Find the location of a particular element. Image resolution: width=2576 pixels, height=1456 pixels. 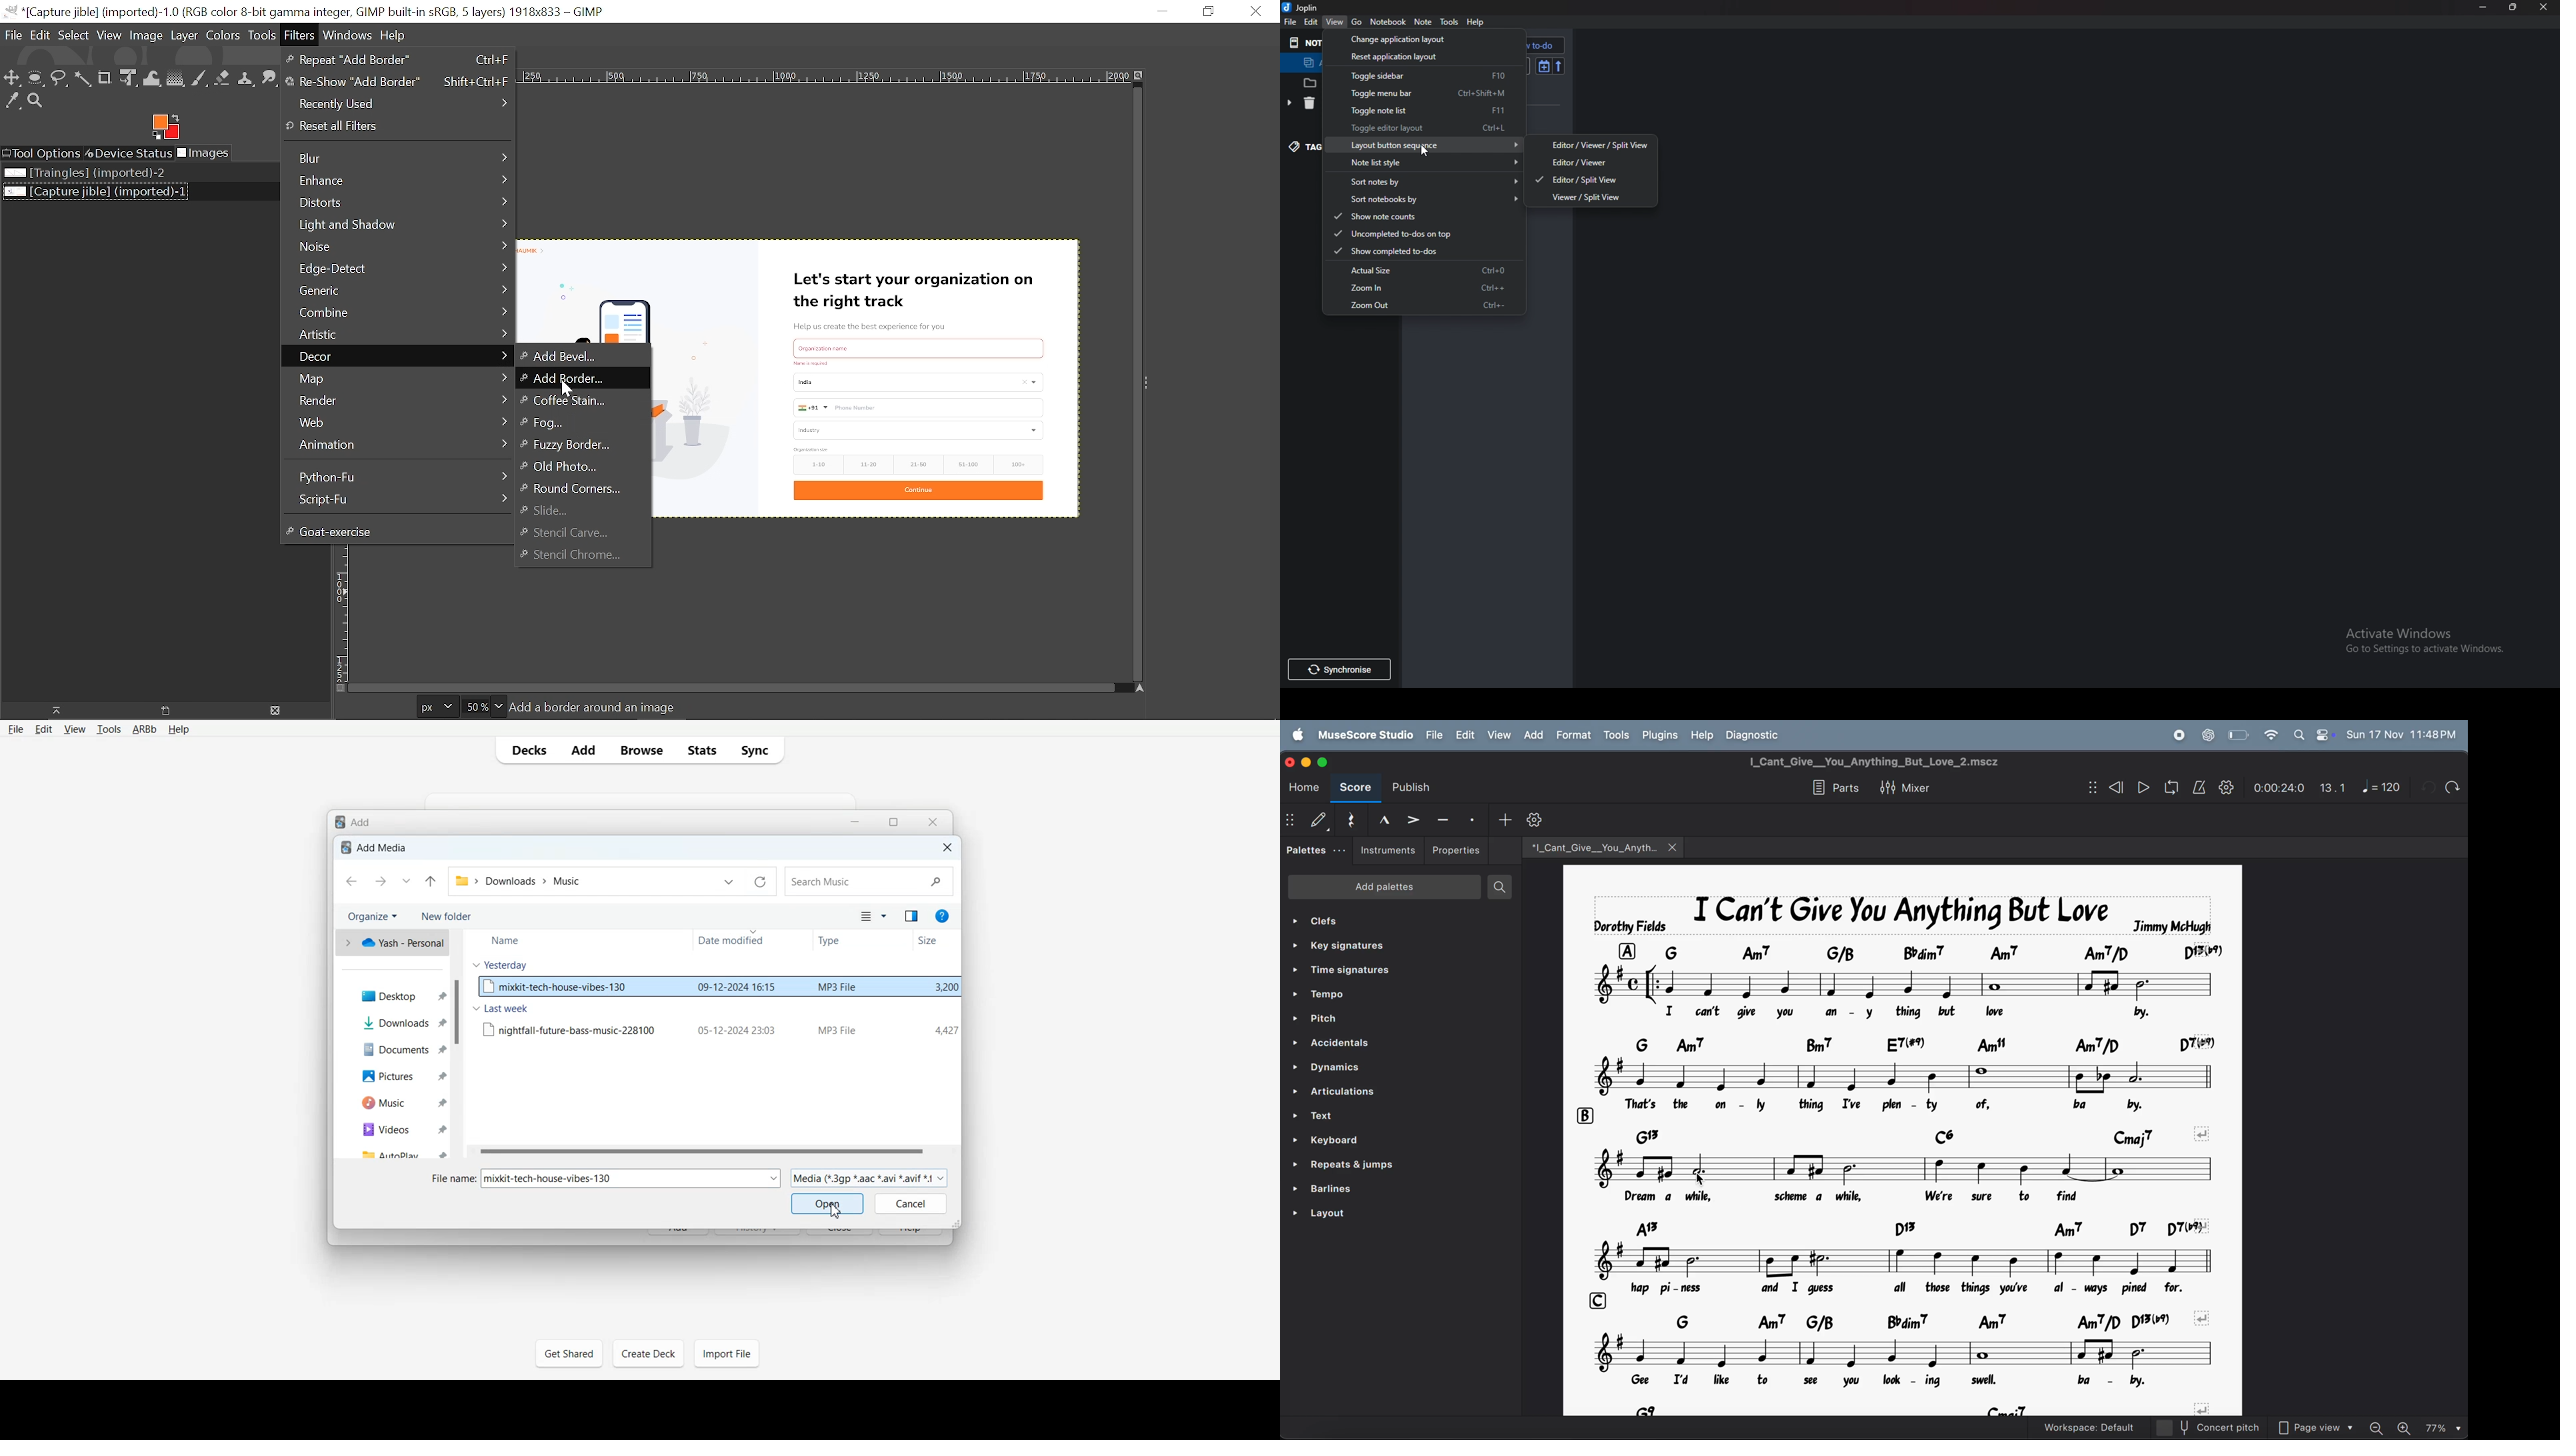

Fuzzy Border is located at coordinates (566, 445).